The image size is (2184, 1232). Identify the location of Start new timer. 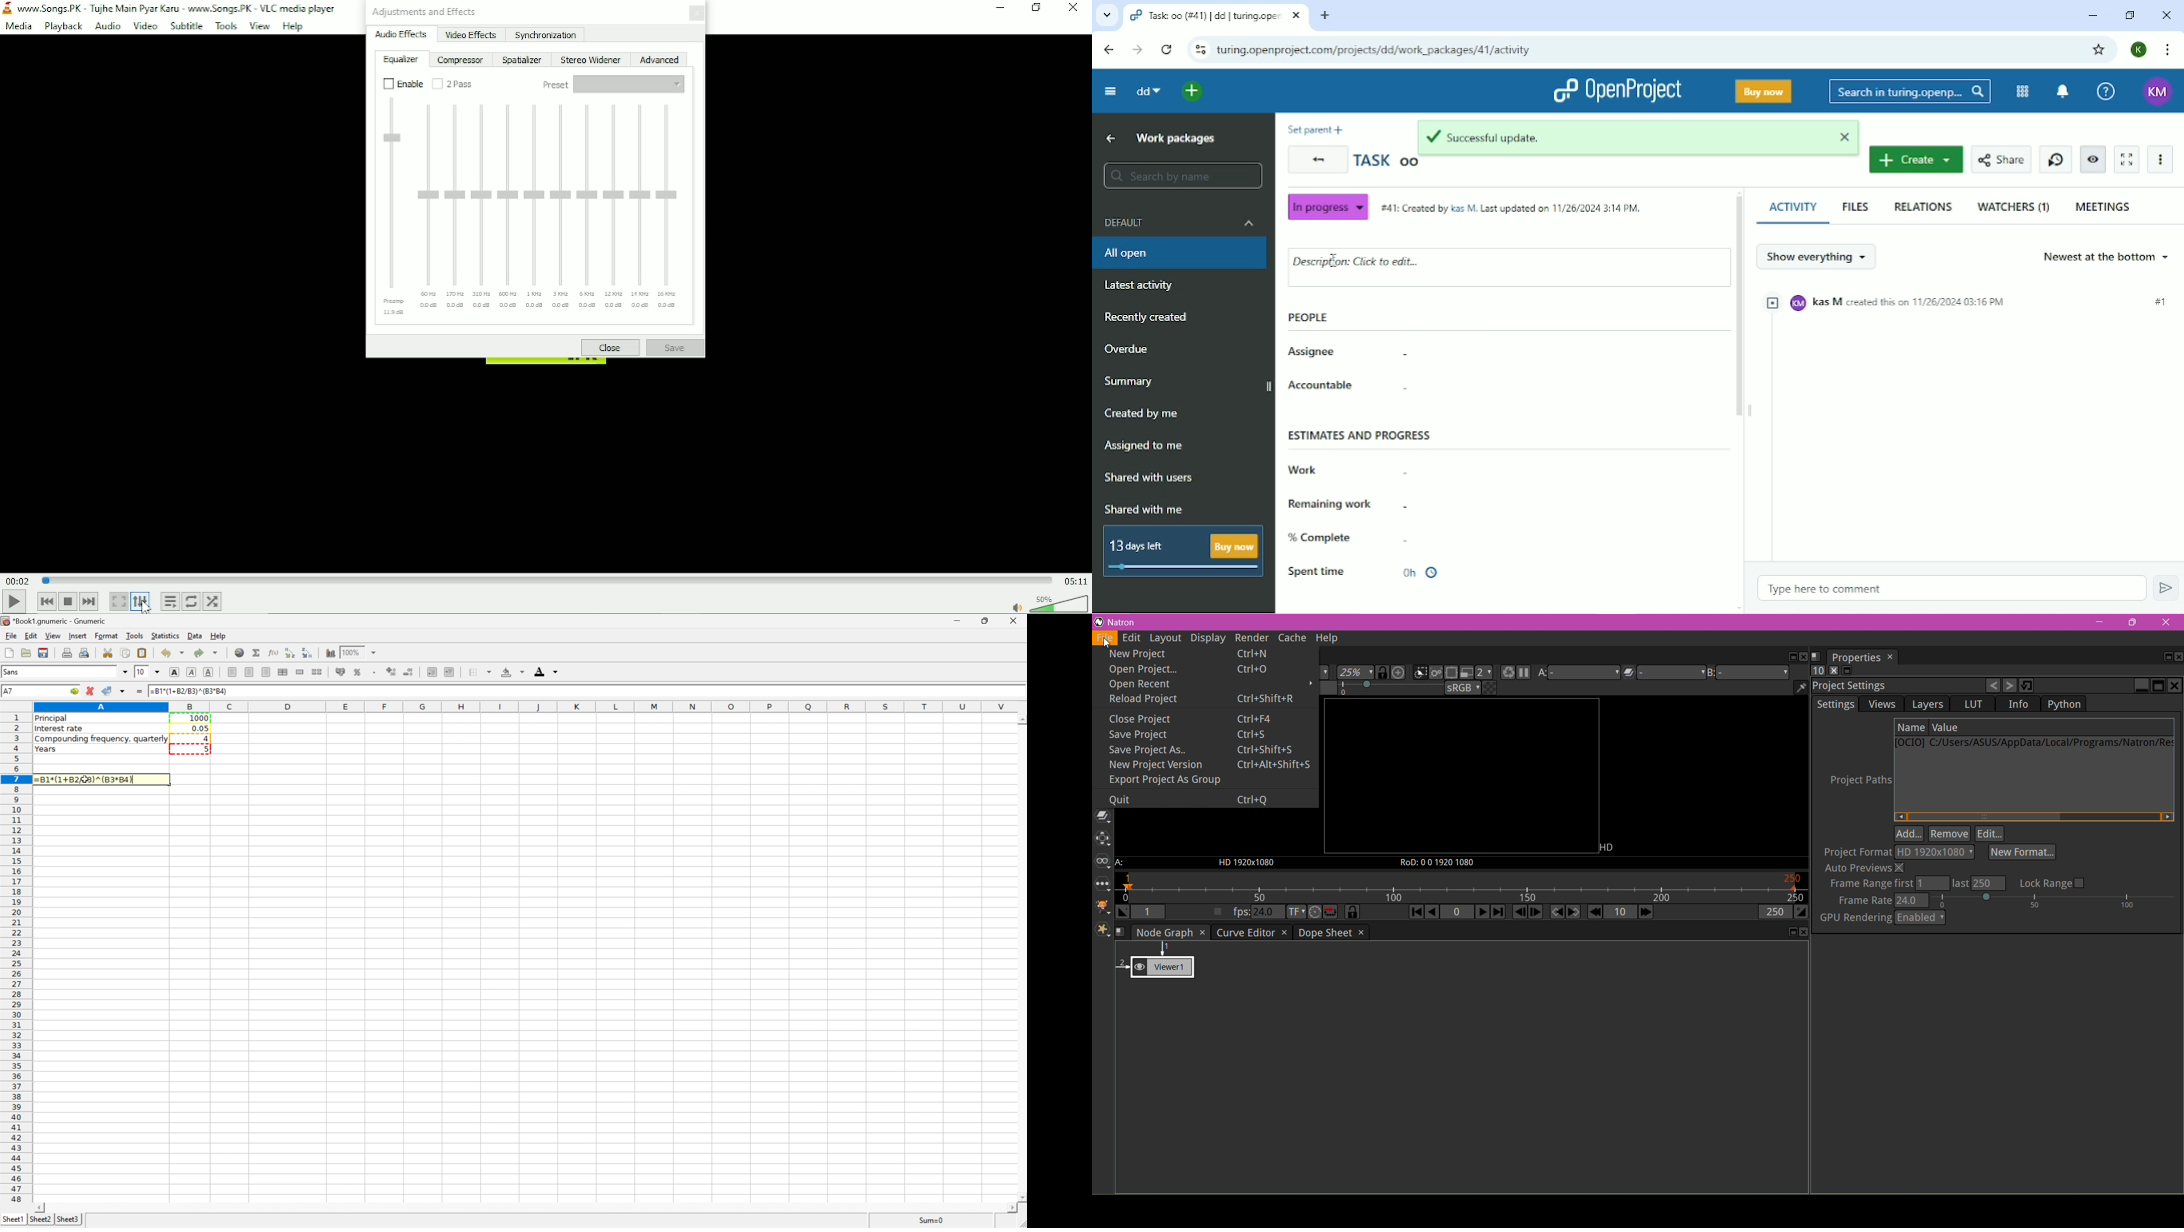
(2056, 159).